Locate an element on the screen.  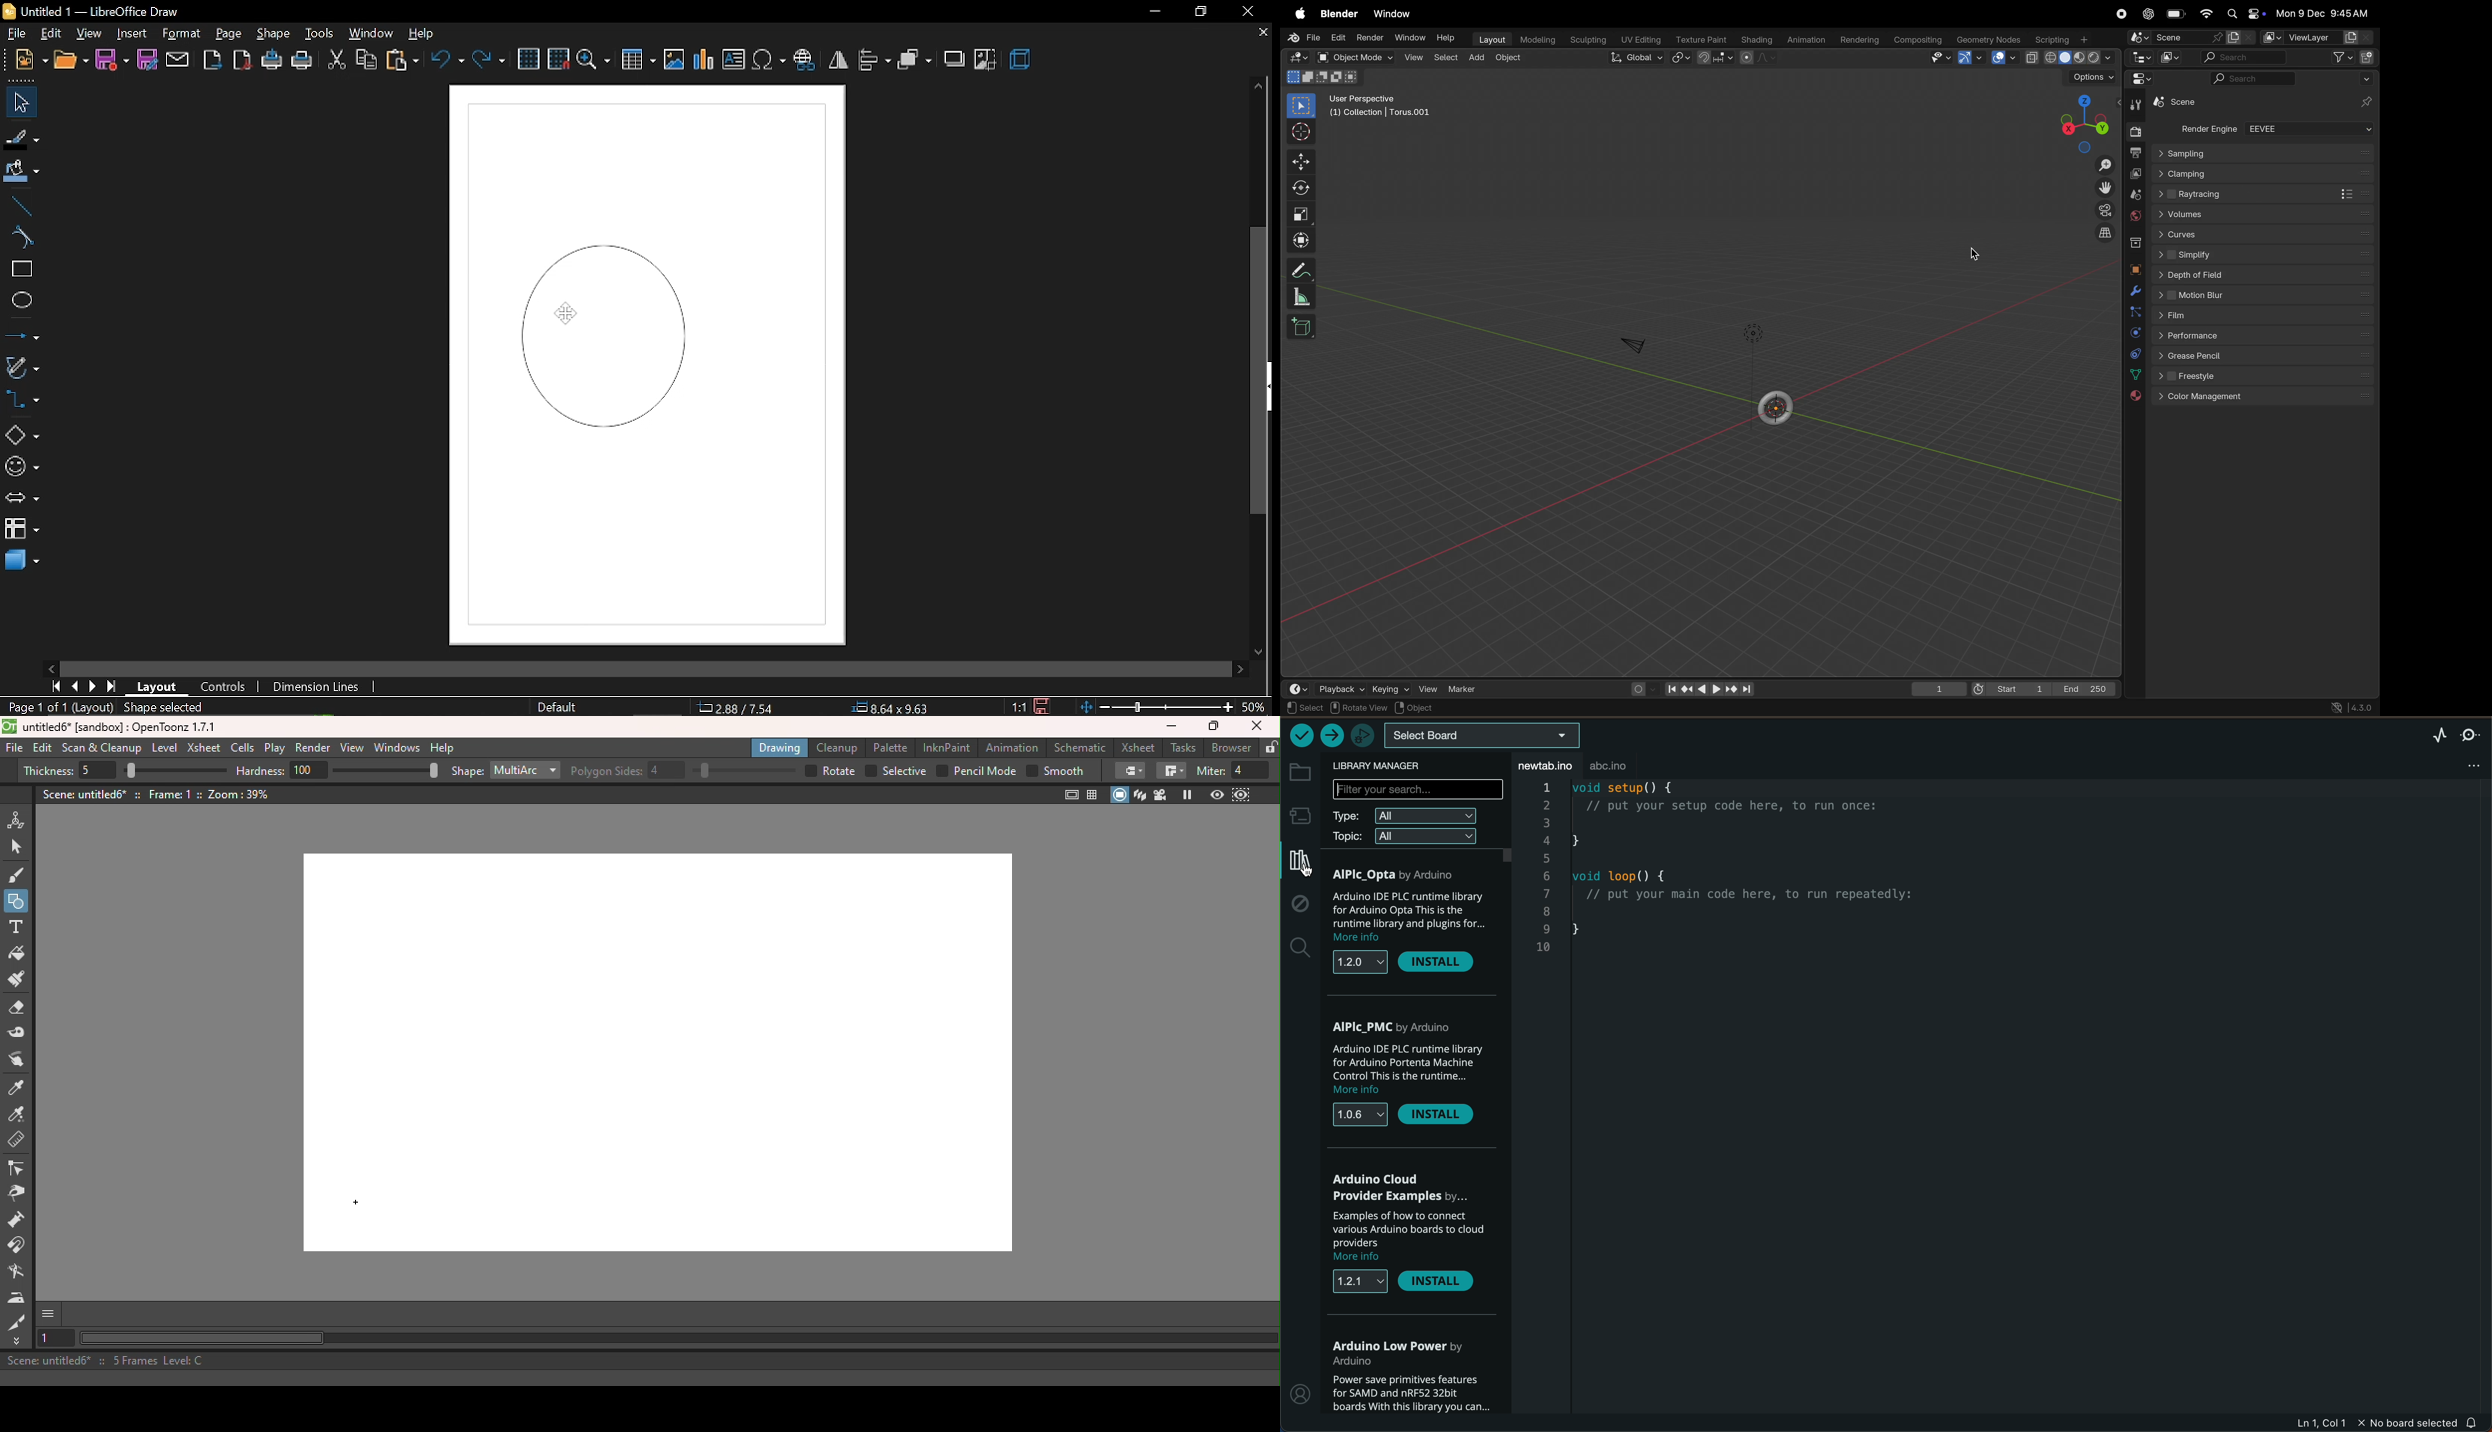
current page (Page 1 of 1 (Layout)) is located at coordinates (58, 708).